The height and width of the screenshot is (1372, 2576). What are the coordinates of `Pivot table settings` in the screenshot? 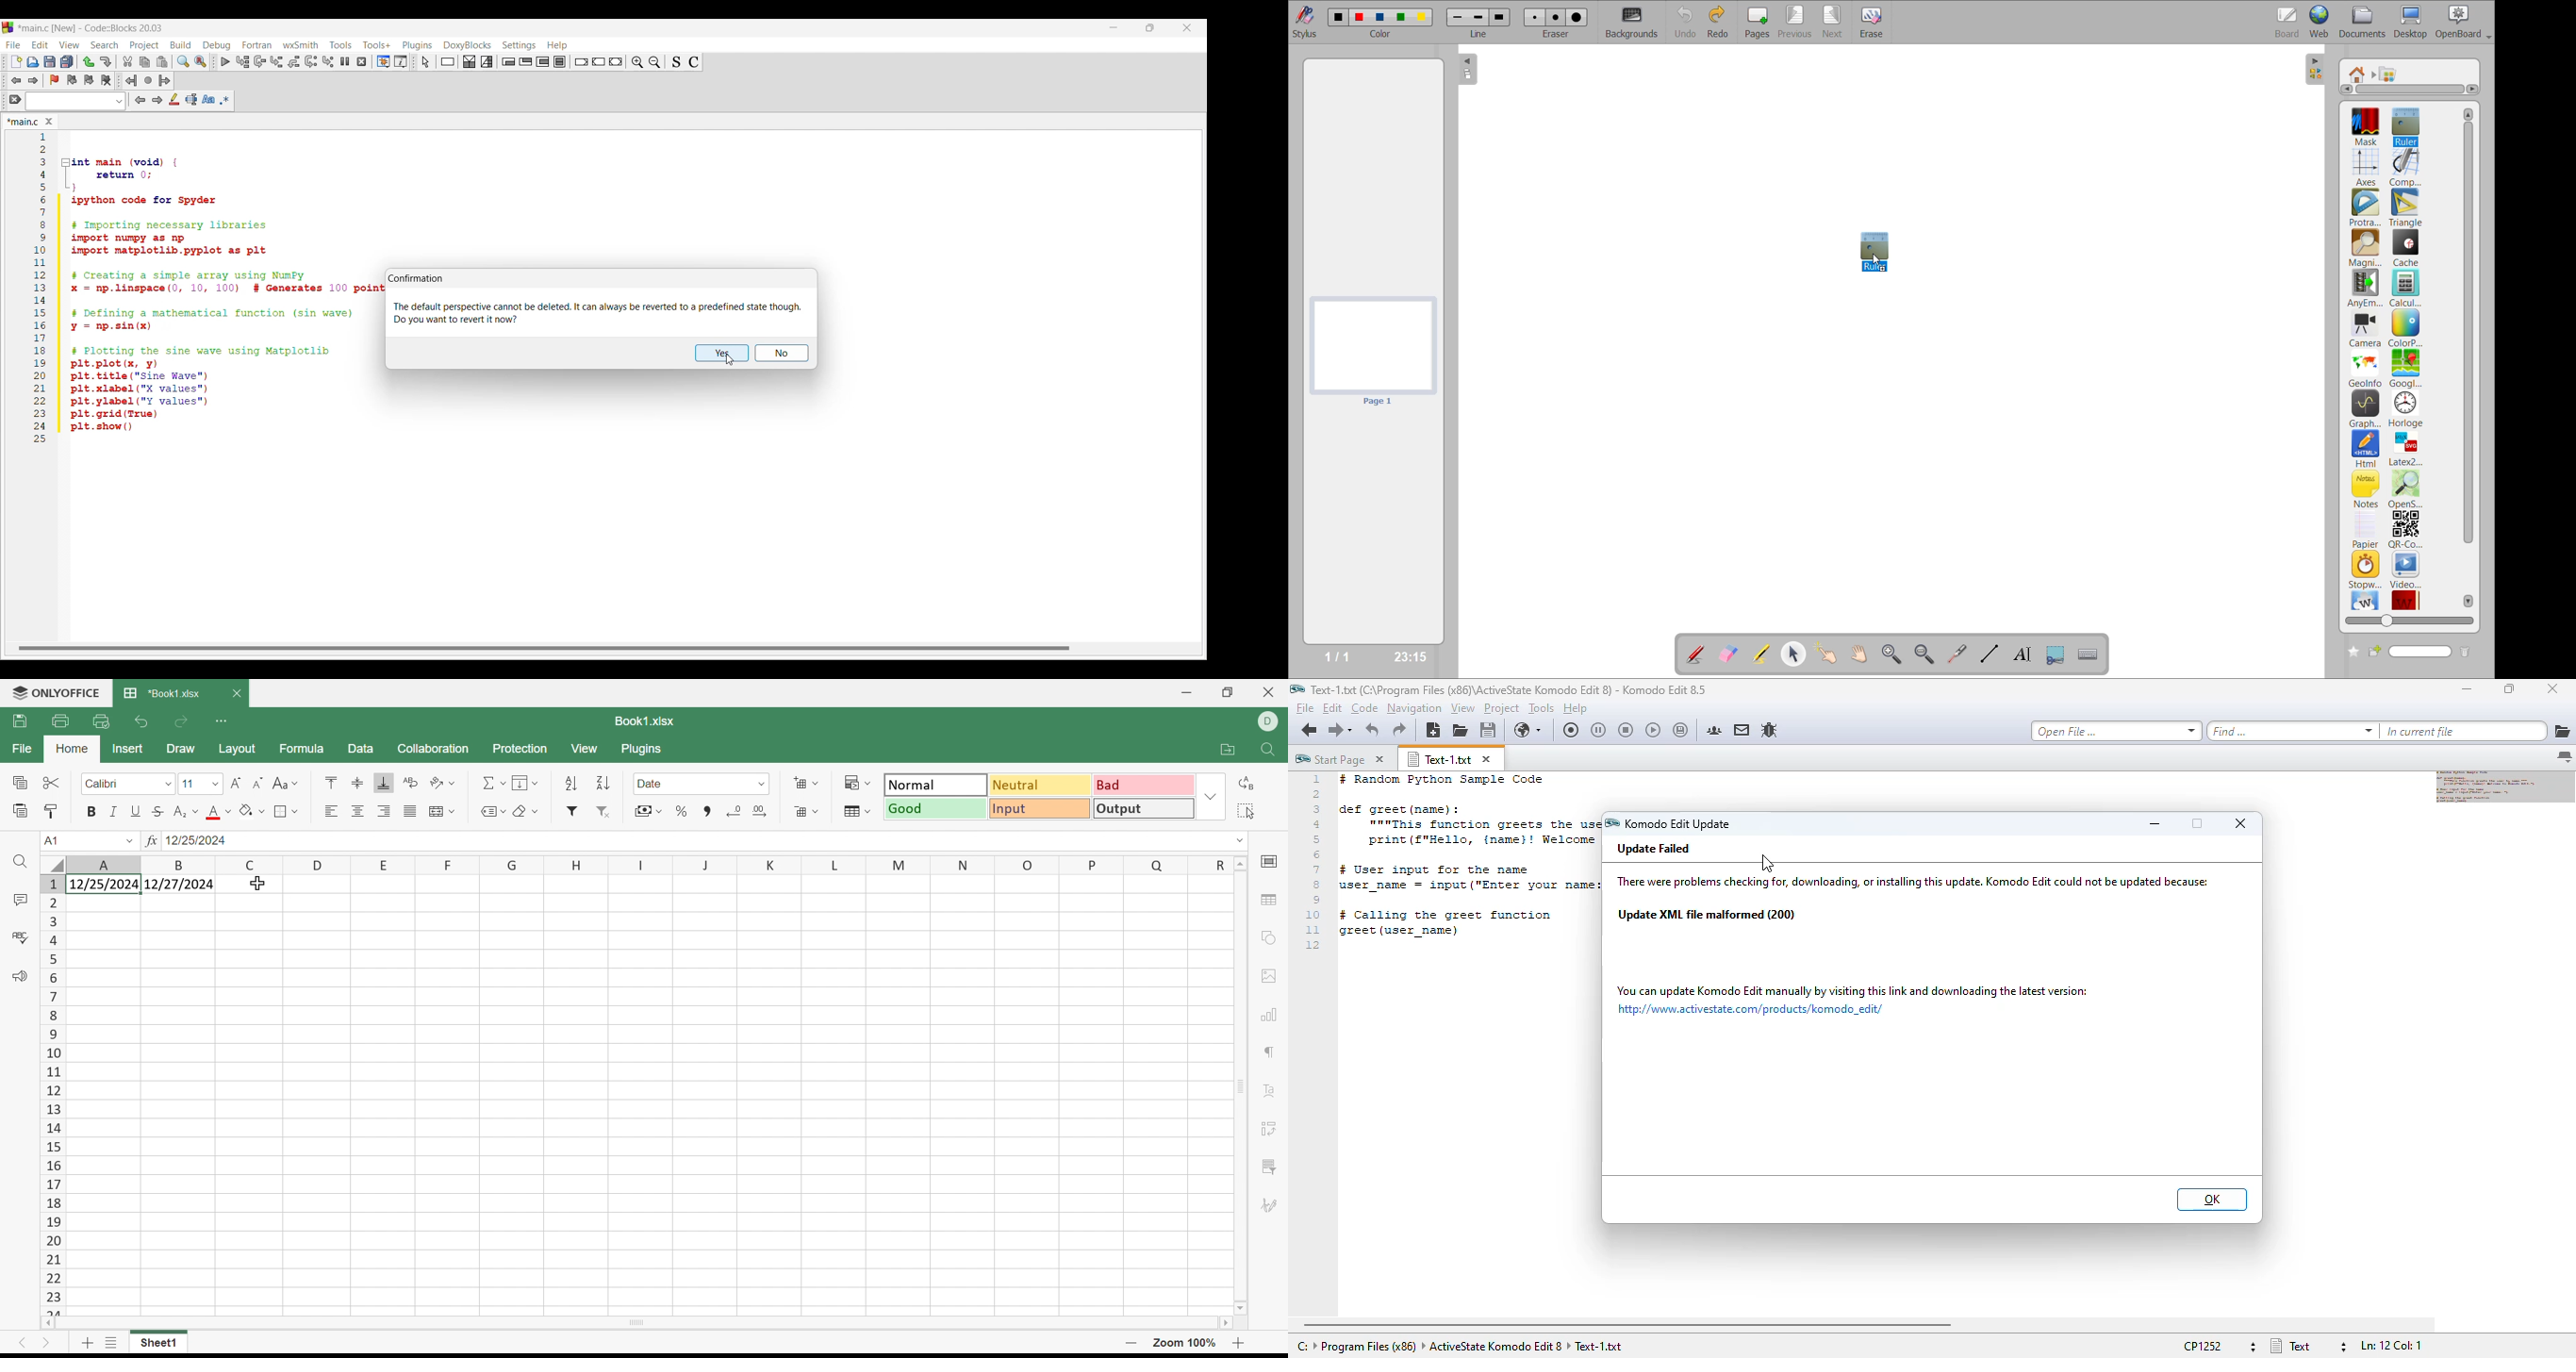 It's located at (1266, 1131).